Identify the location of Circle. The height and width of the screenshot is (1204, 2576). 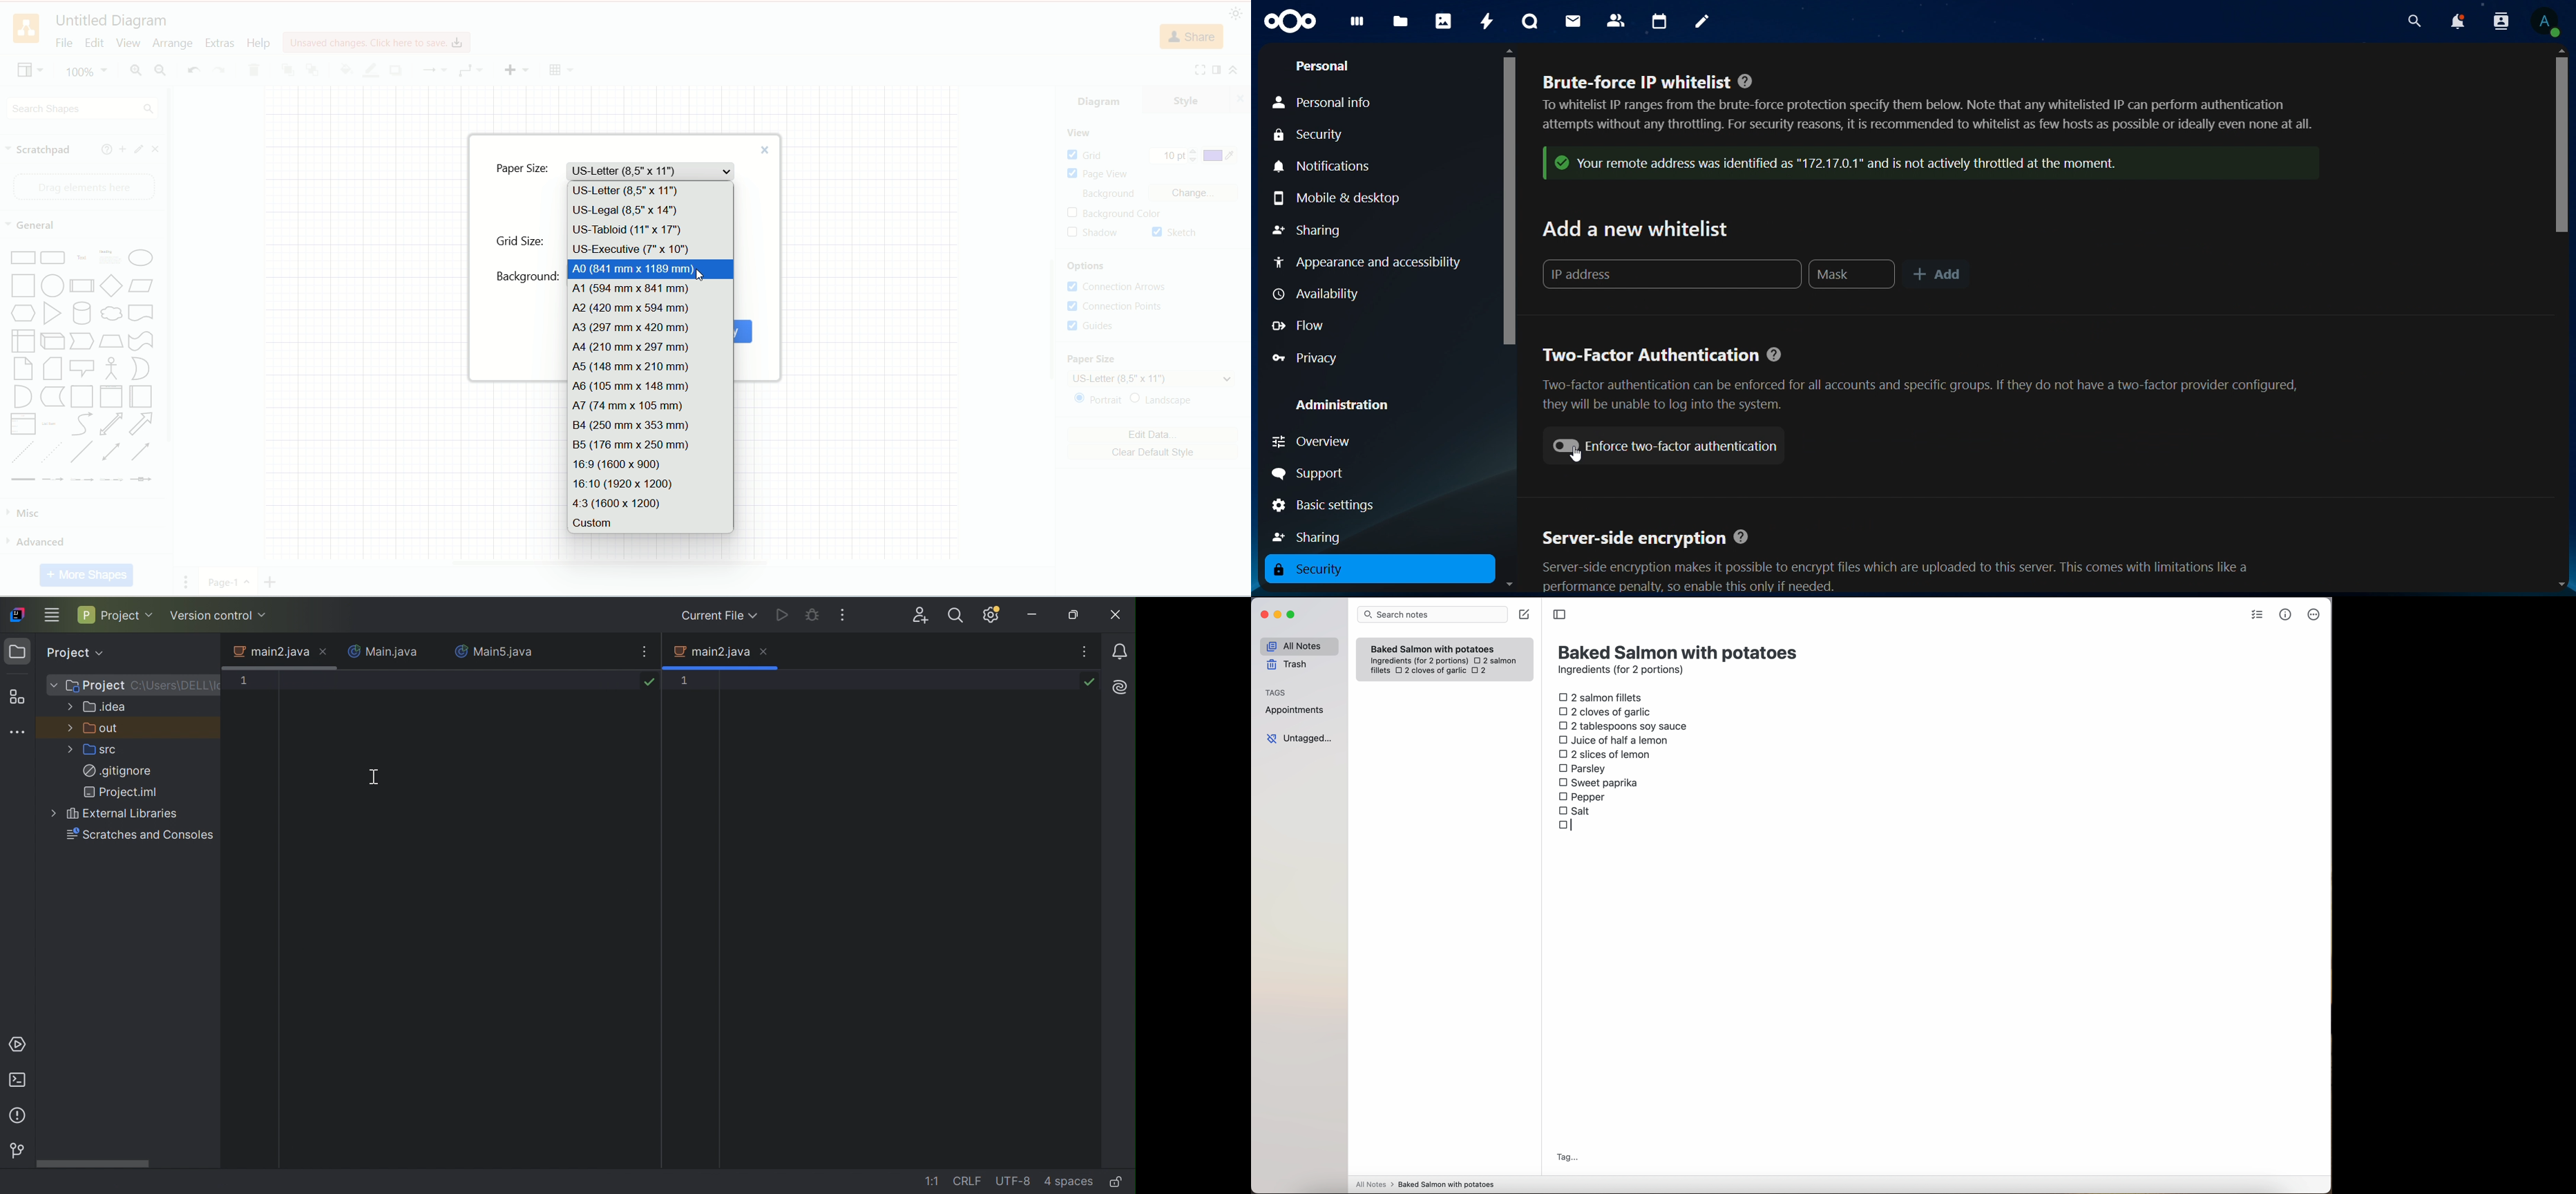
(54, 287).